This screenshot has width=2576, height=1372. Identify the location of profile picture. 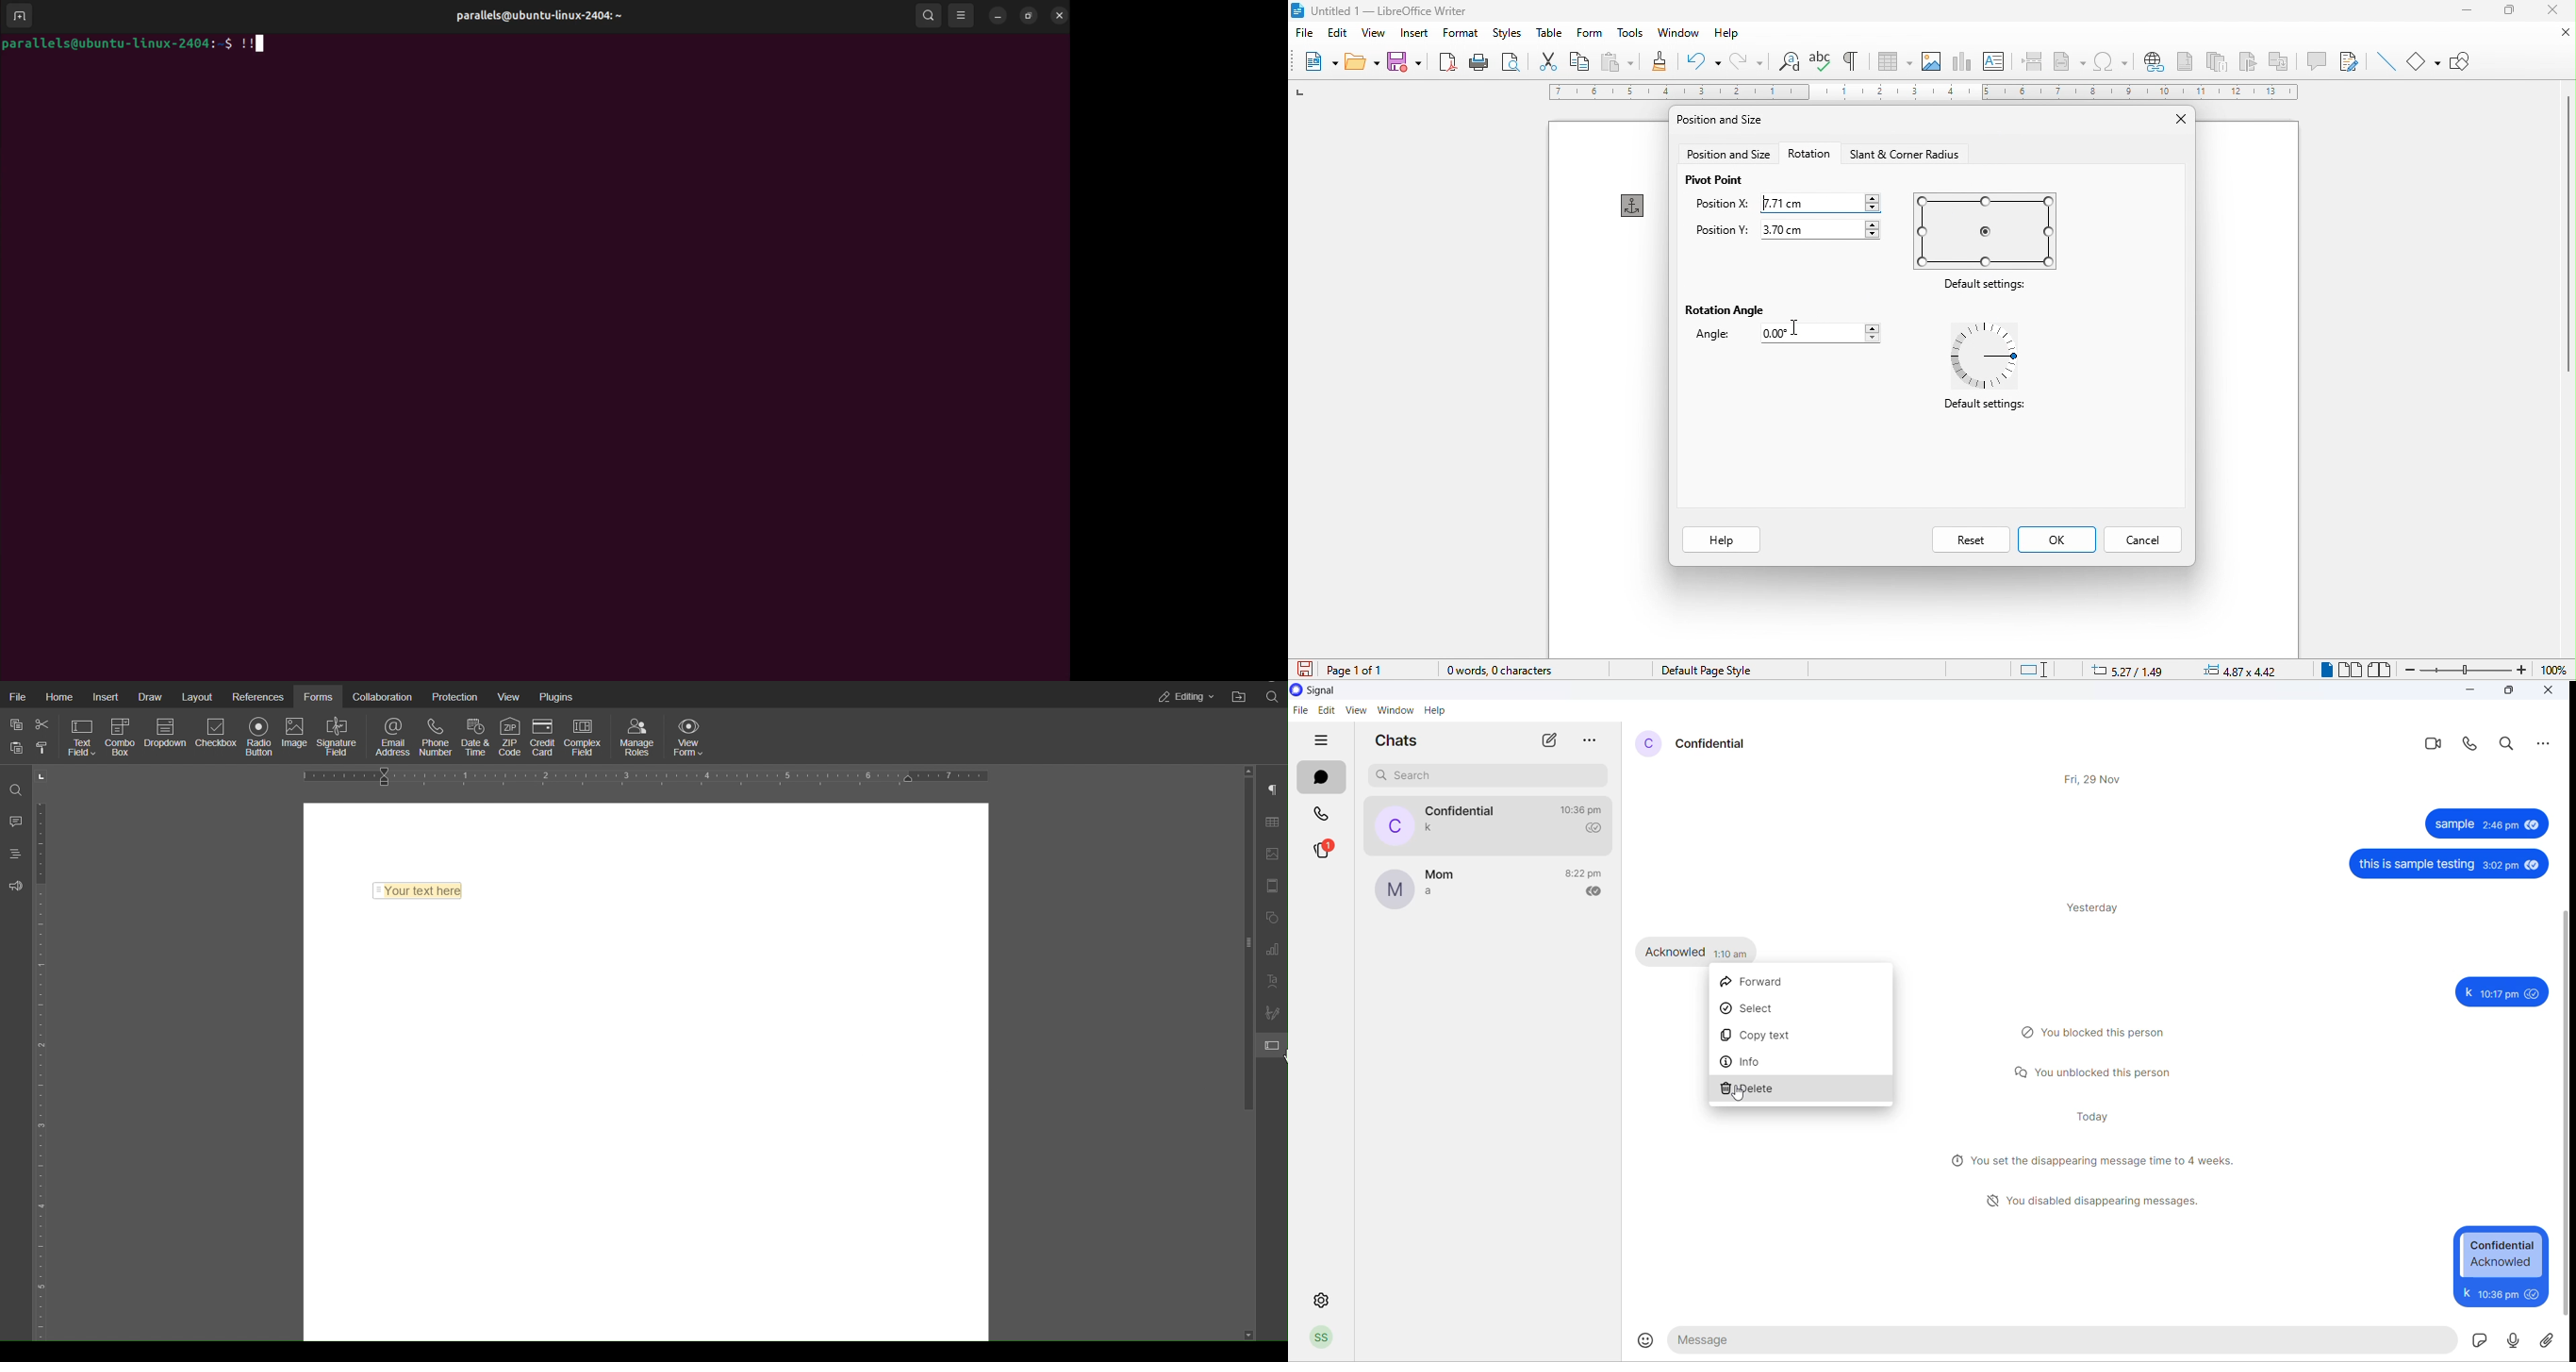
(1394, 890).